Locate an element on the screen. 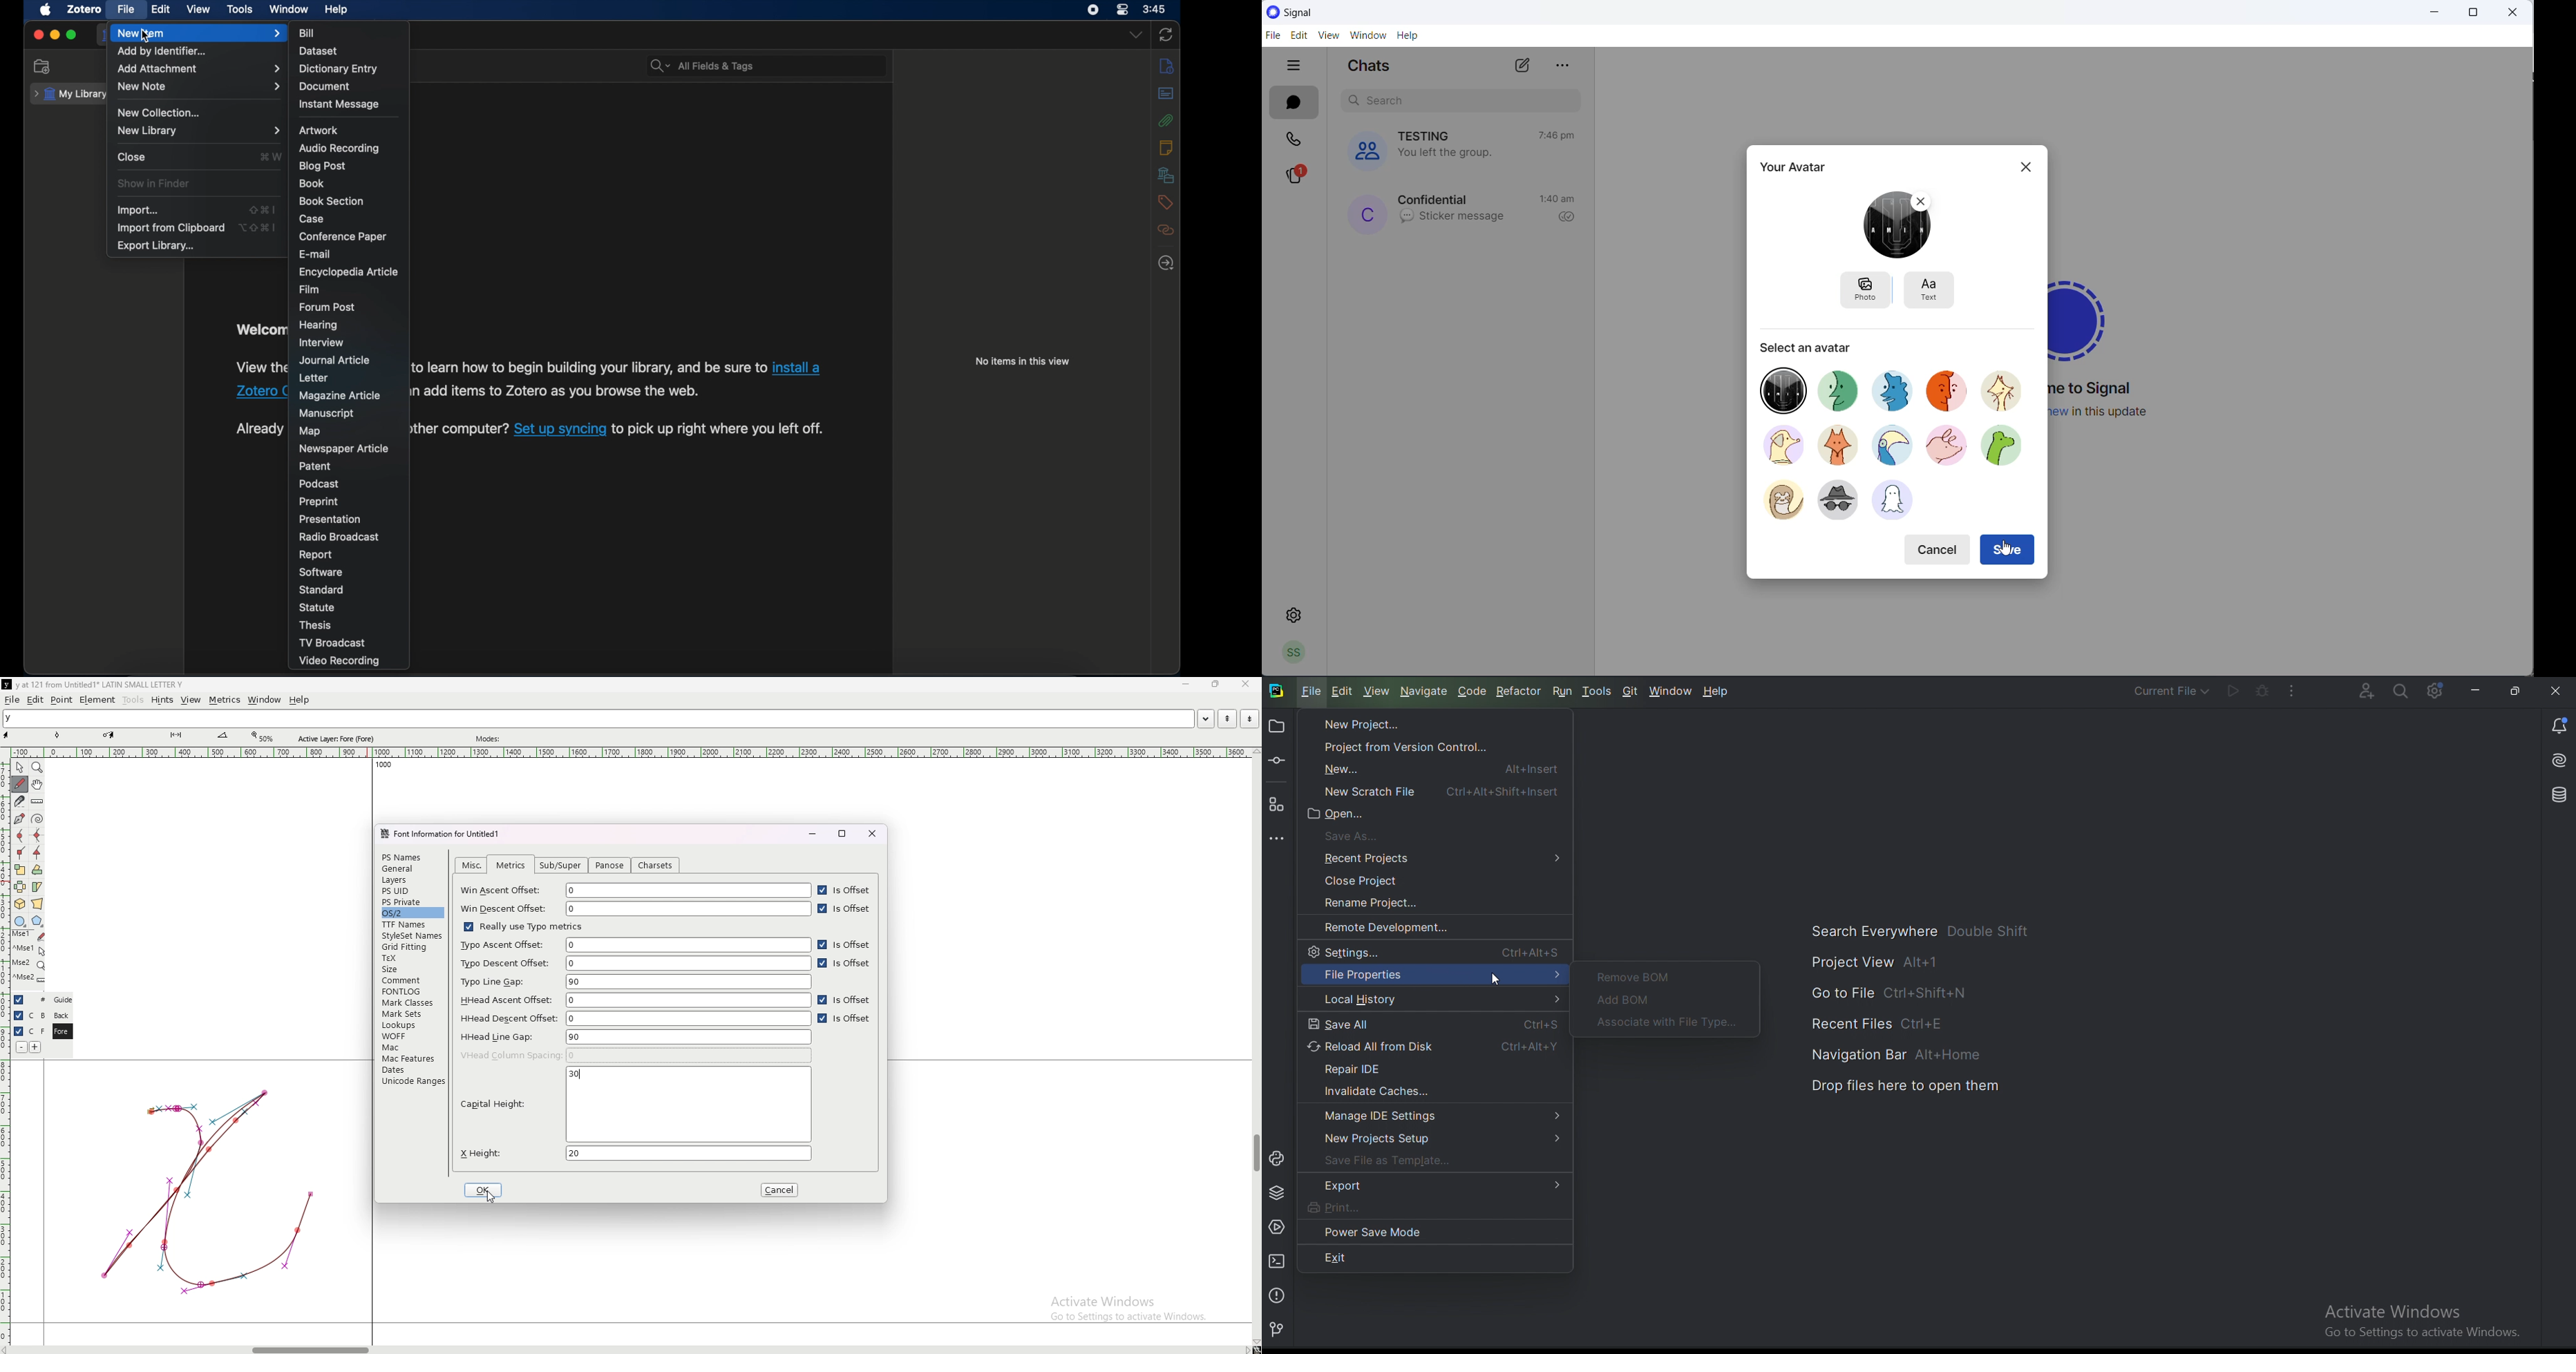 The width and height of the screenshot is (2576, 1372). mse 1 is located at coordinates (29, 949).